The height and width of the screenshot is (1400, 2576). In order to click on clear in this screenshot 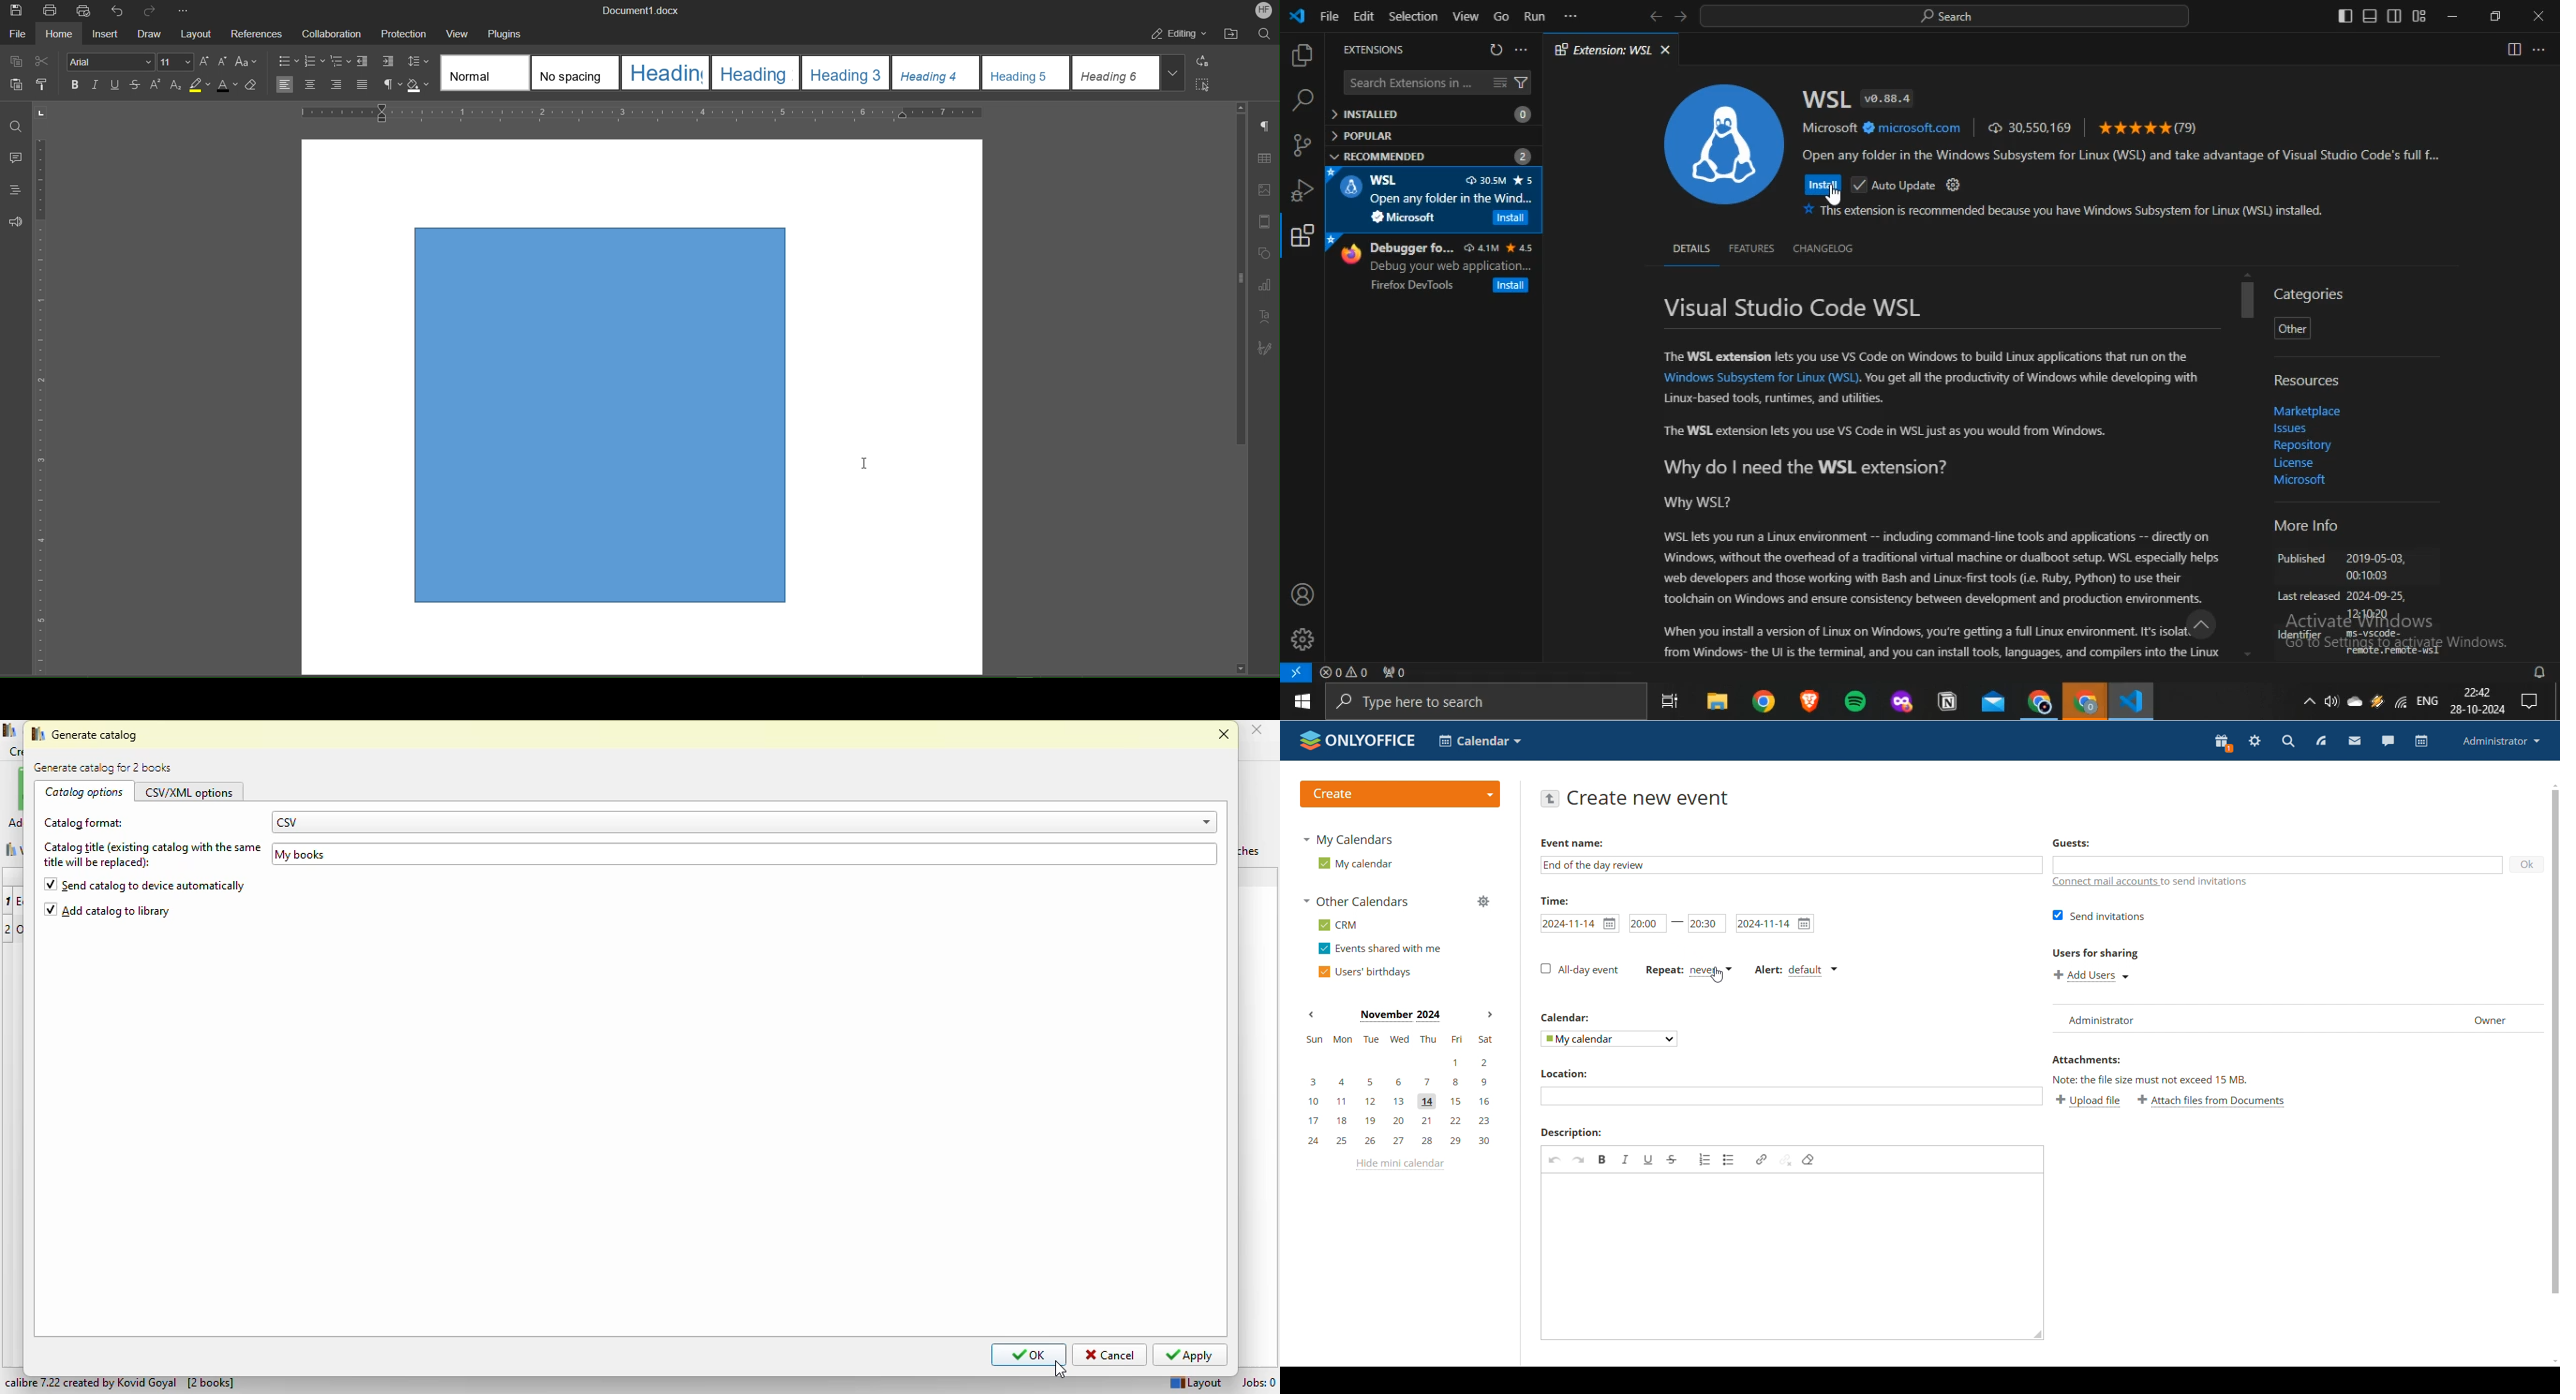, I will do `click(1499, 82)`.